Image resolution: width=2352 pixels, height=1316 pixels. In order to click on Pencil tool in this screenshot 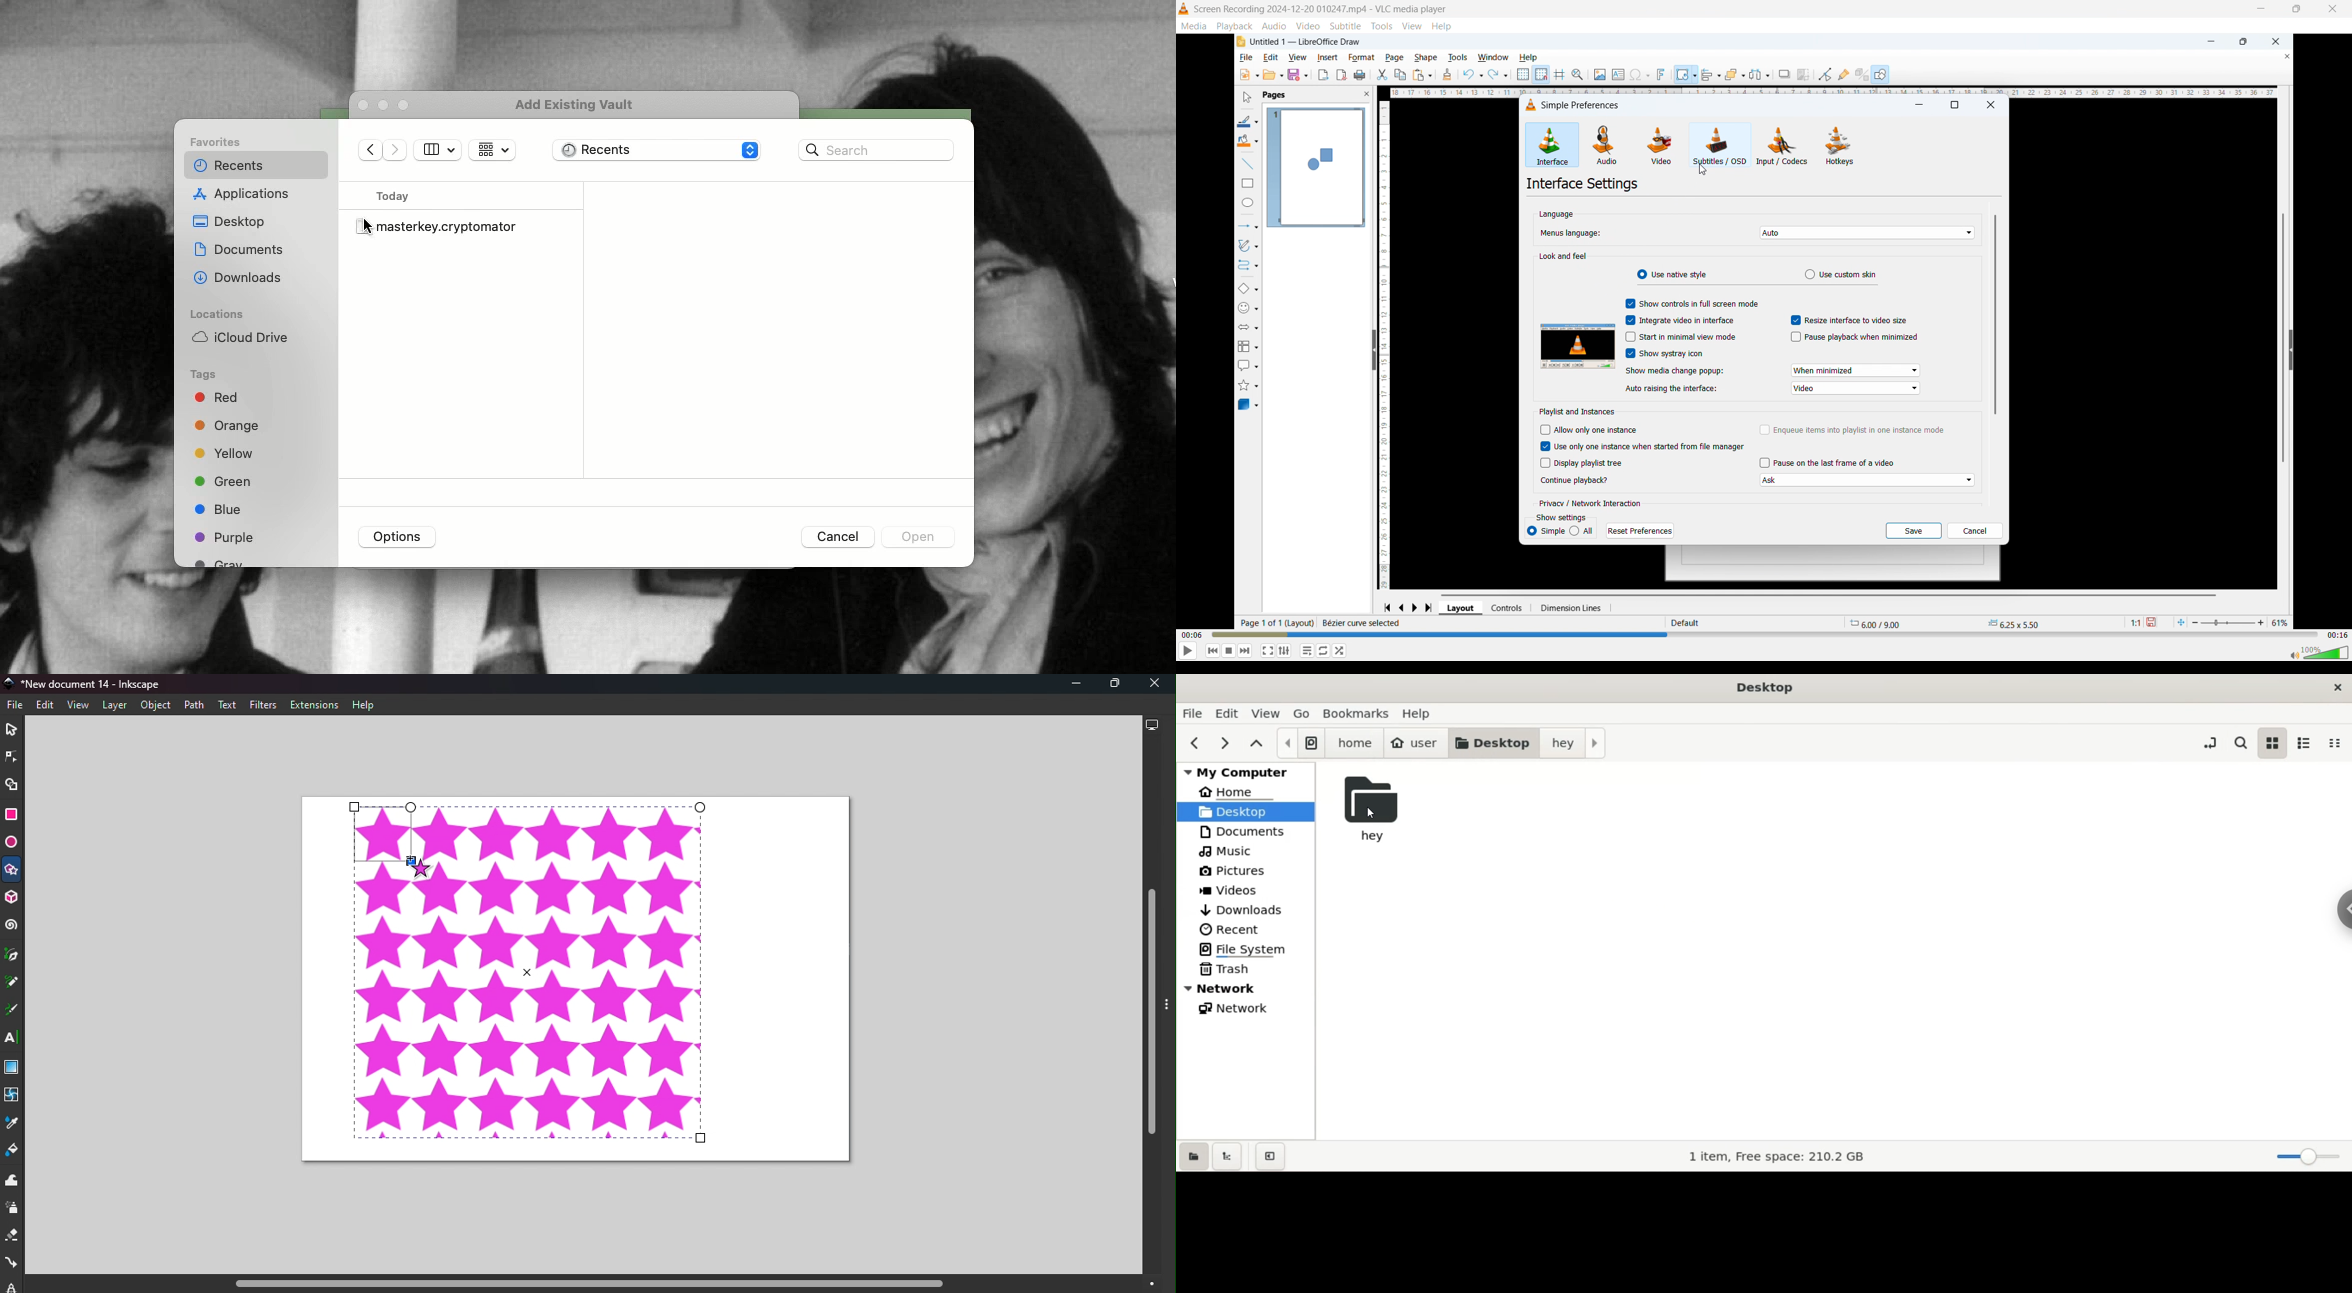, I will do `click(12, 984)`.